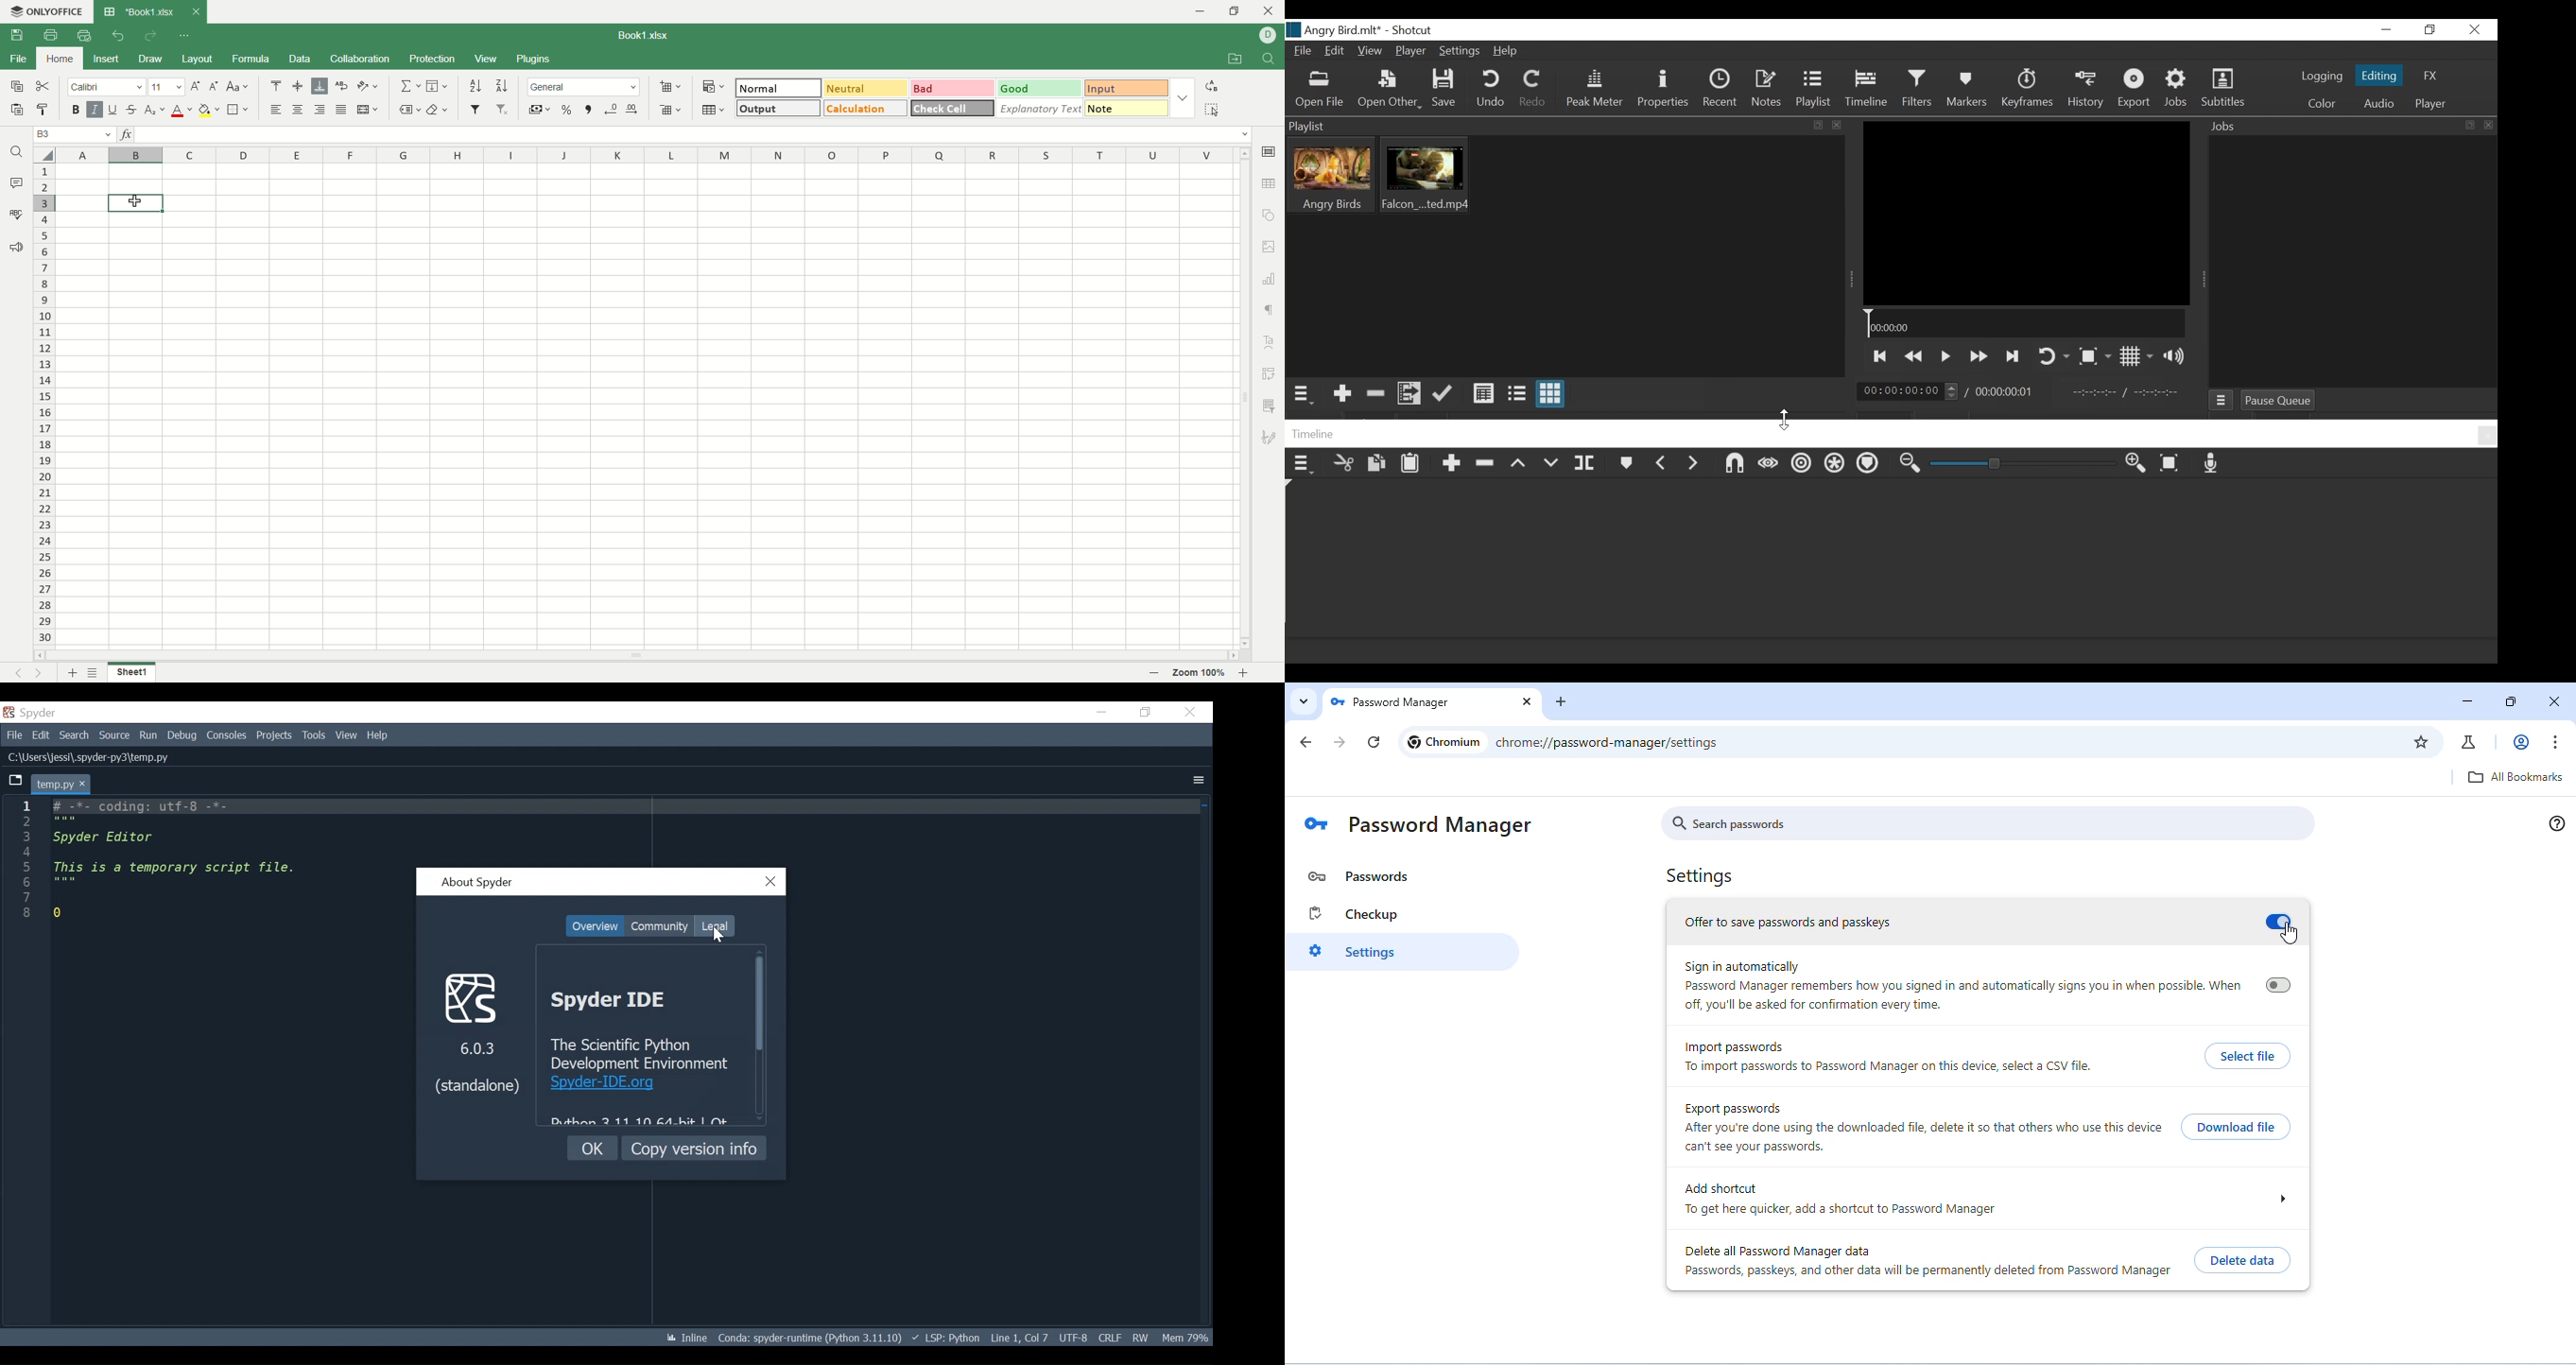 Image resolution: width=2576 pixels, height=1372 pixels. I want to click on Overview, so click(595, 926).